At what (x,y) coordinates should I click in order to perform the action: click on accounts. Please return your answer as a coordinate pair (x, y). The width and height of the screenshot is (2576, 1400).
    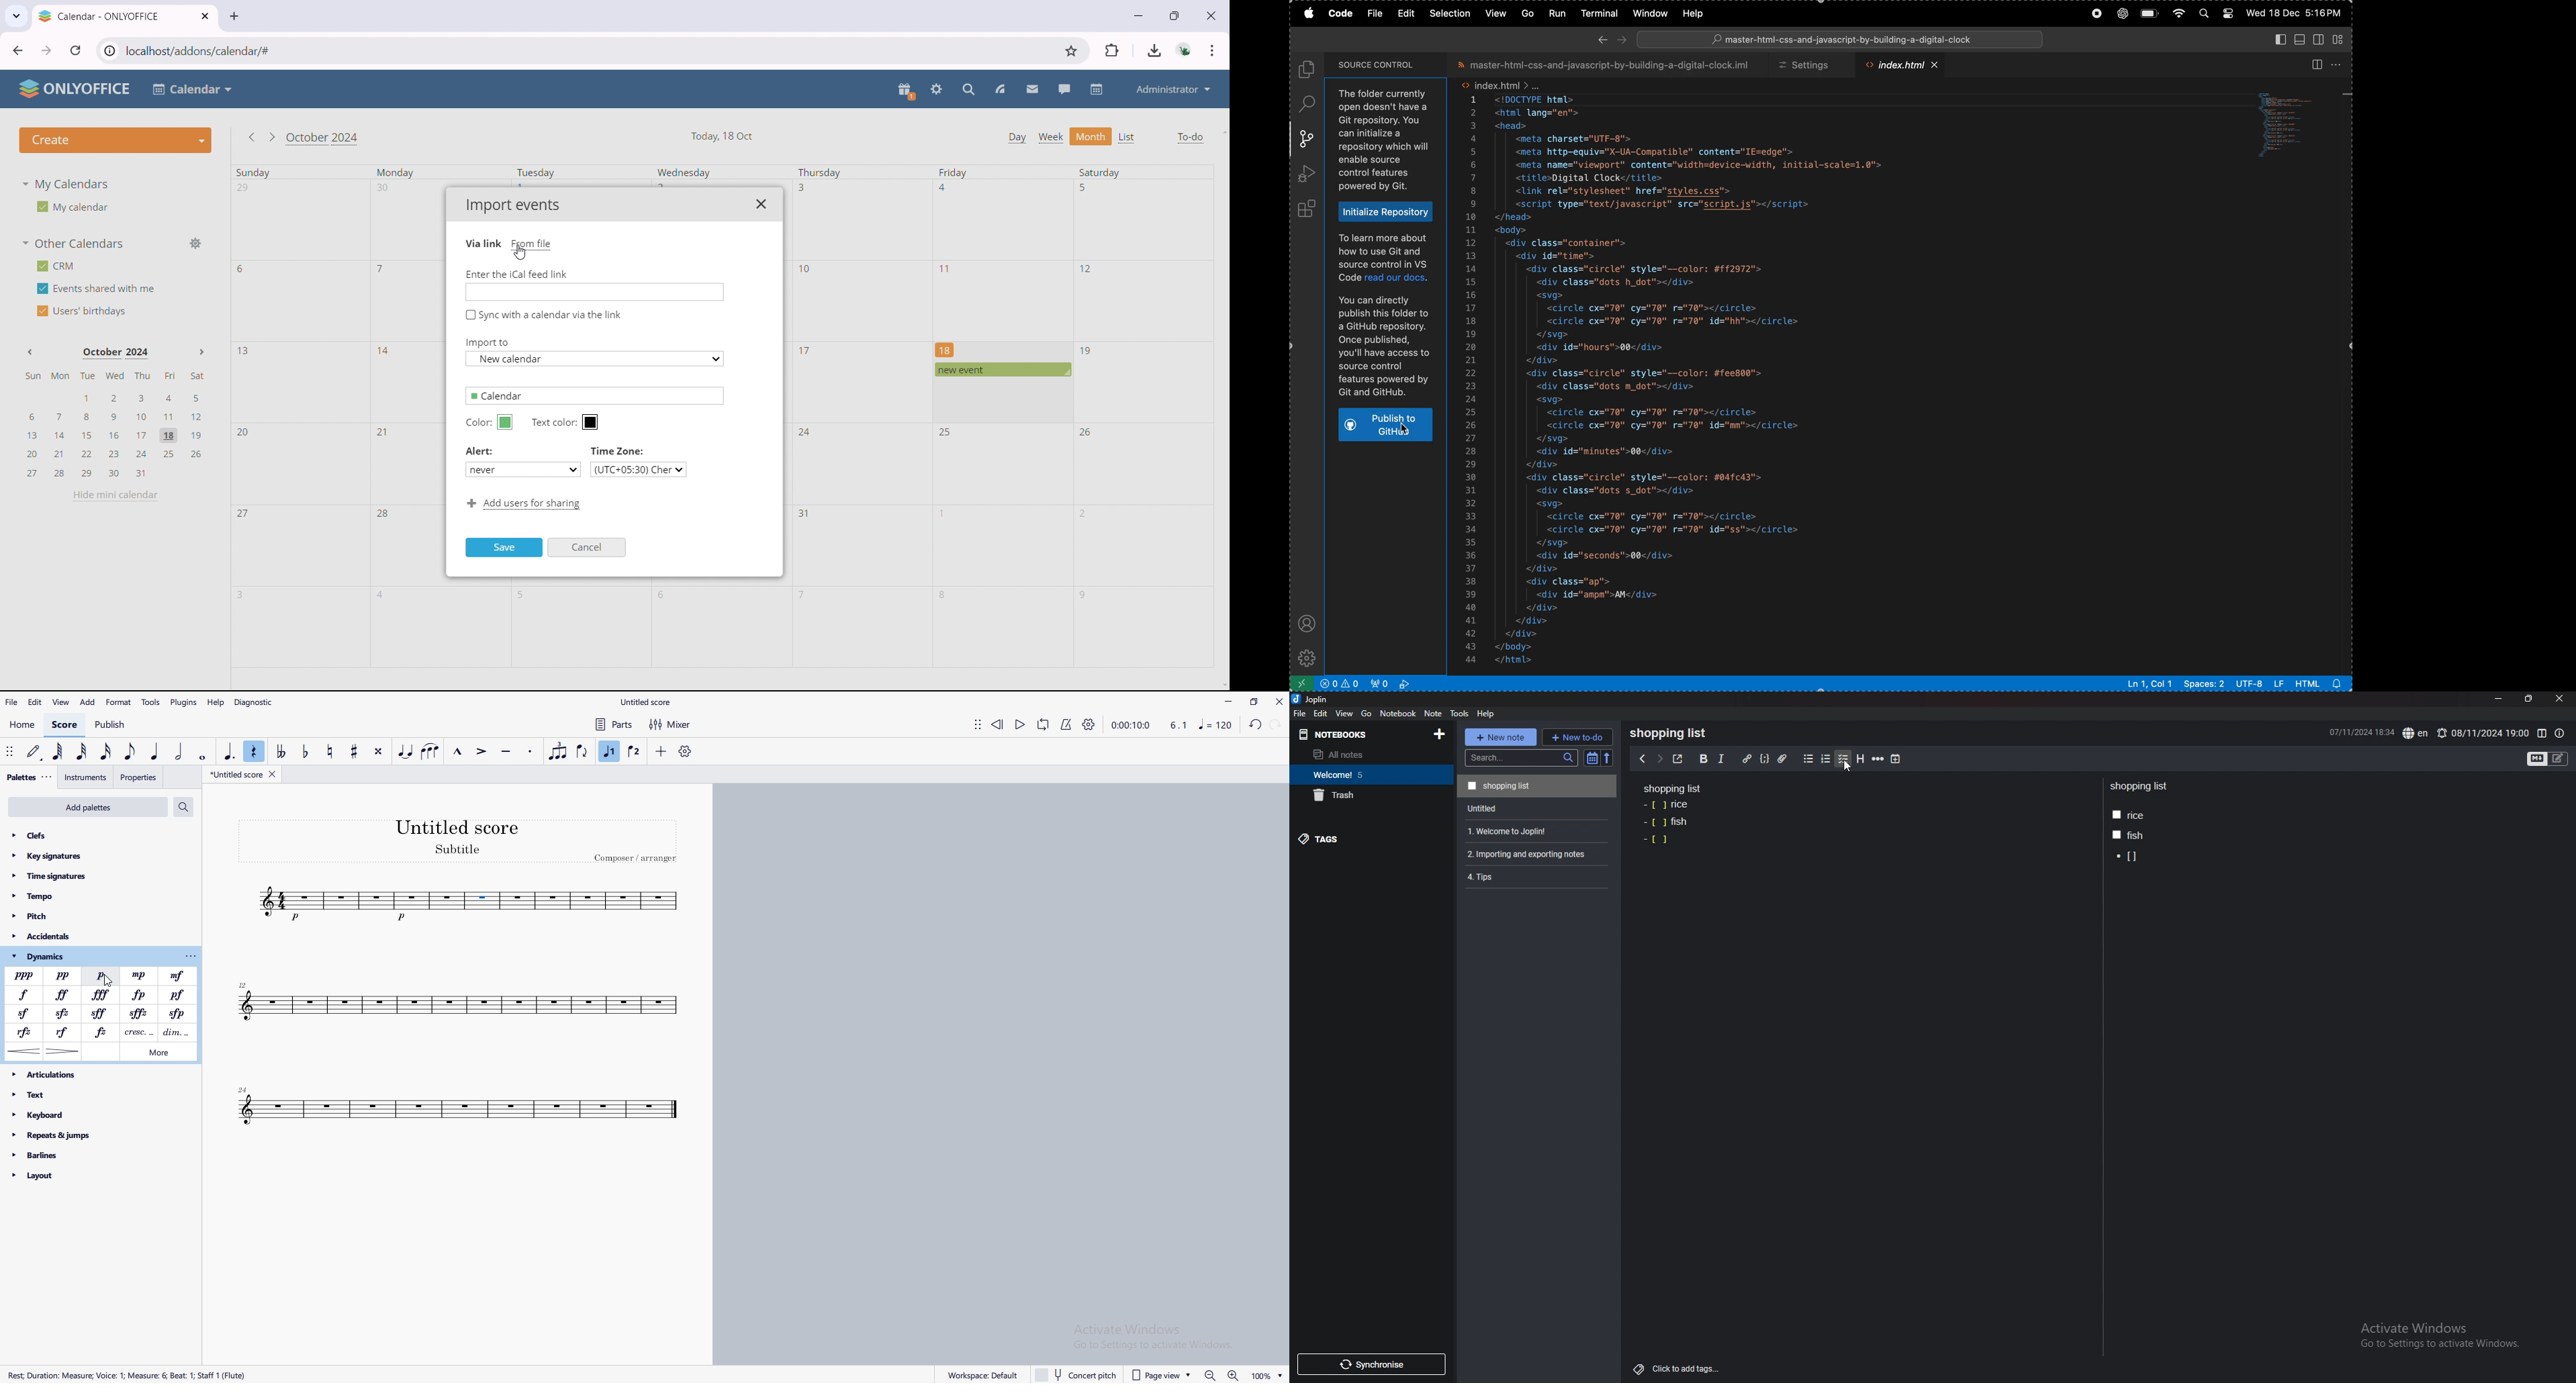
    Looking at the image, I should click on (1185, 50).